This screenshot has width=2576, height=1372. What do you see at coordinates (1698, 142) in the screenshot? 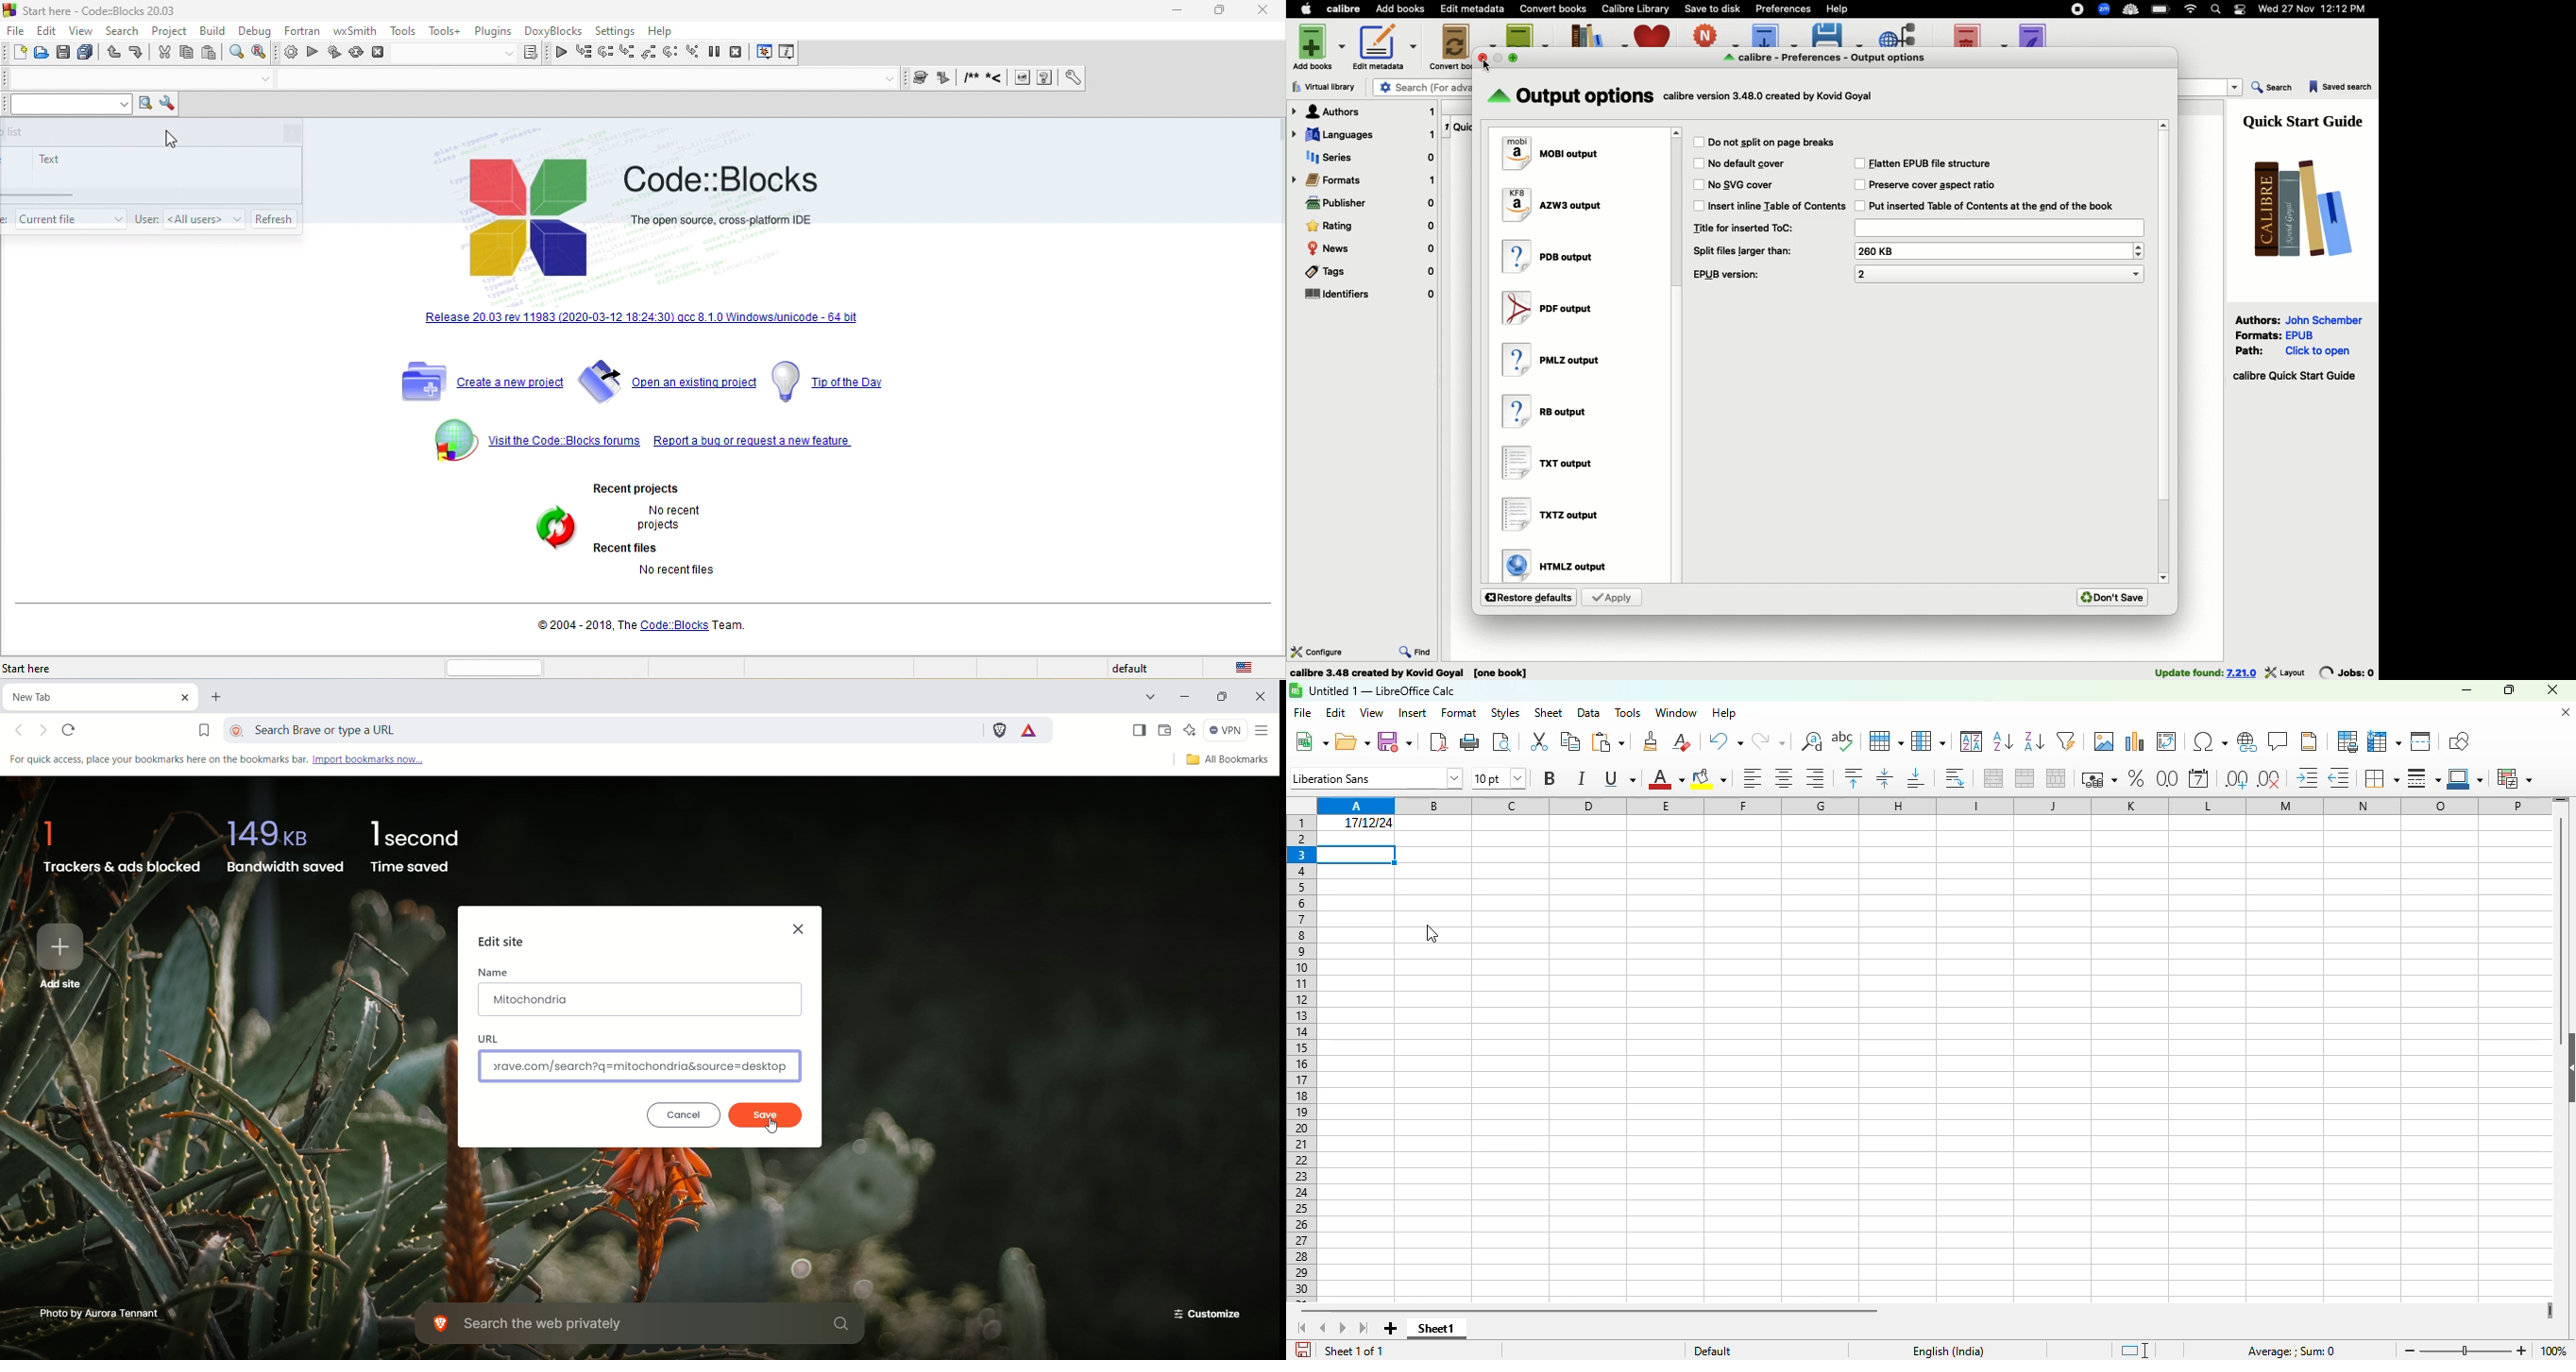
I see `Checkbox` at bounding box center [1698, 142].